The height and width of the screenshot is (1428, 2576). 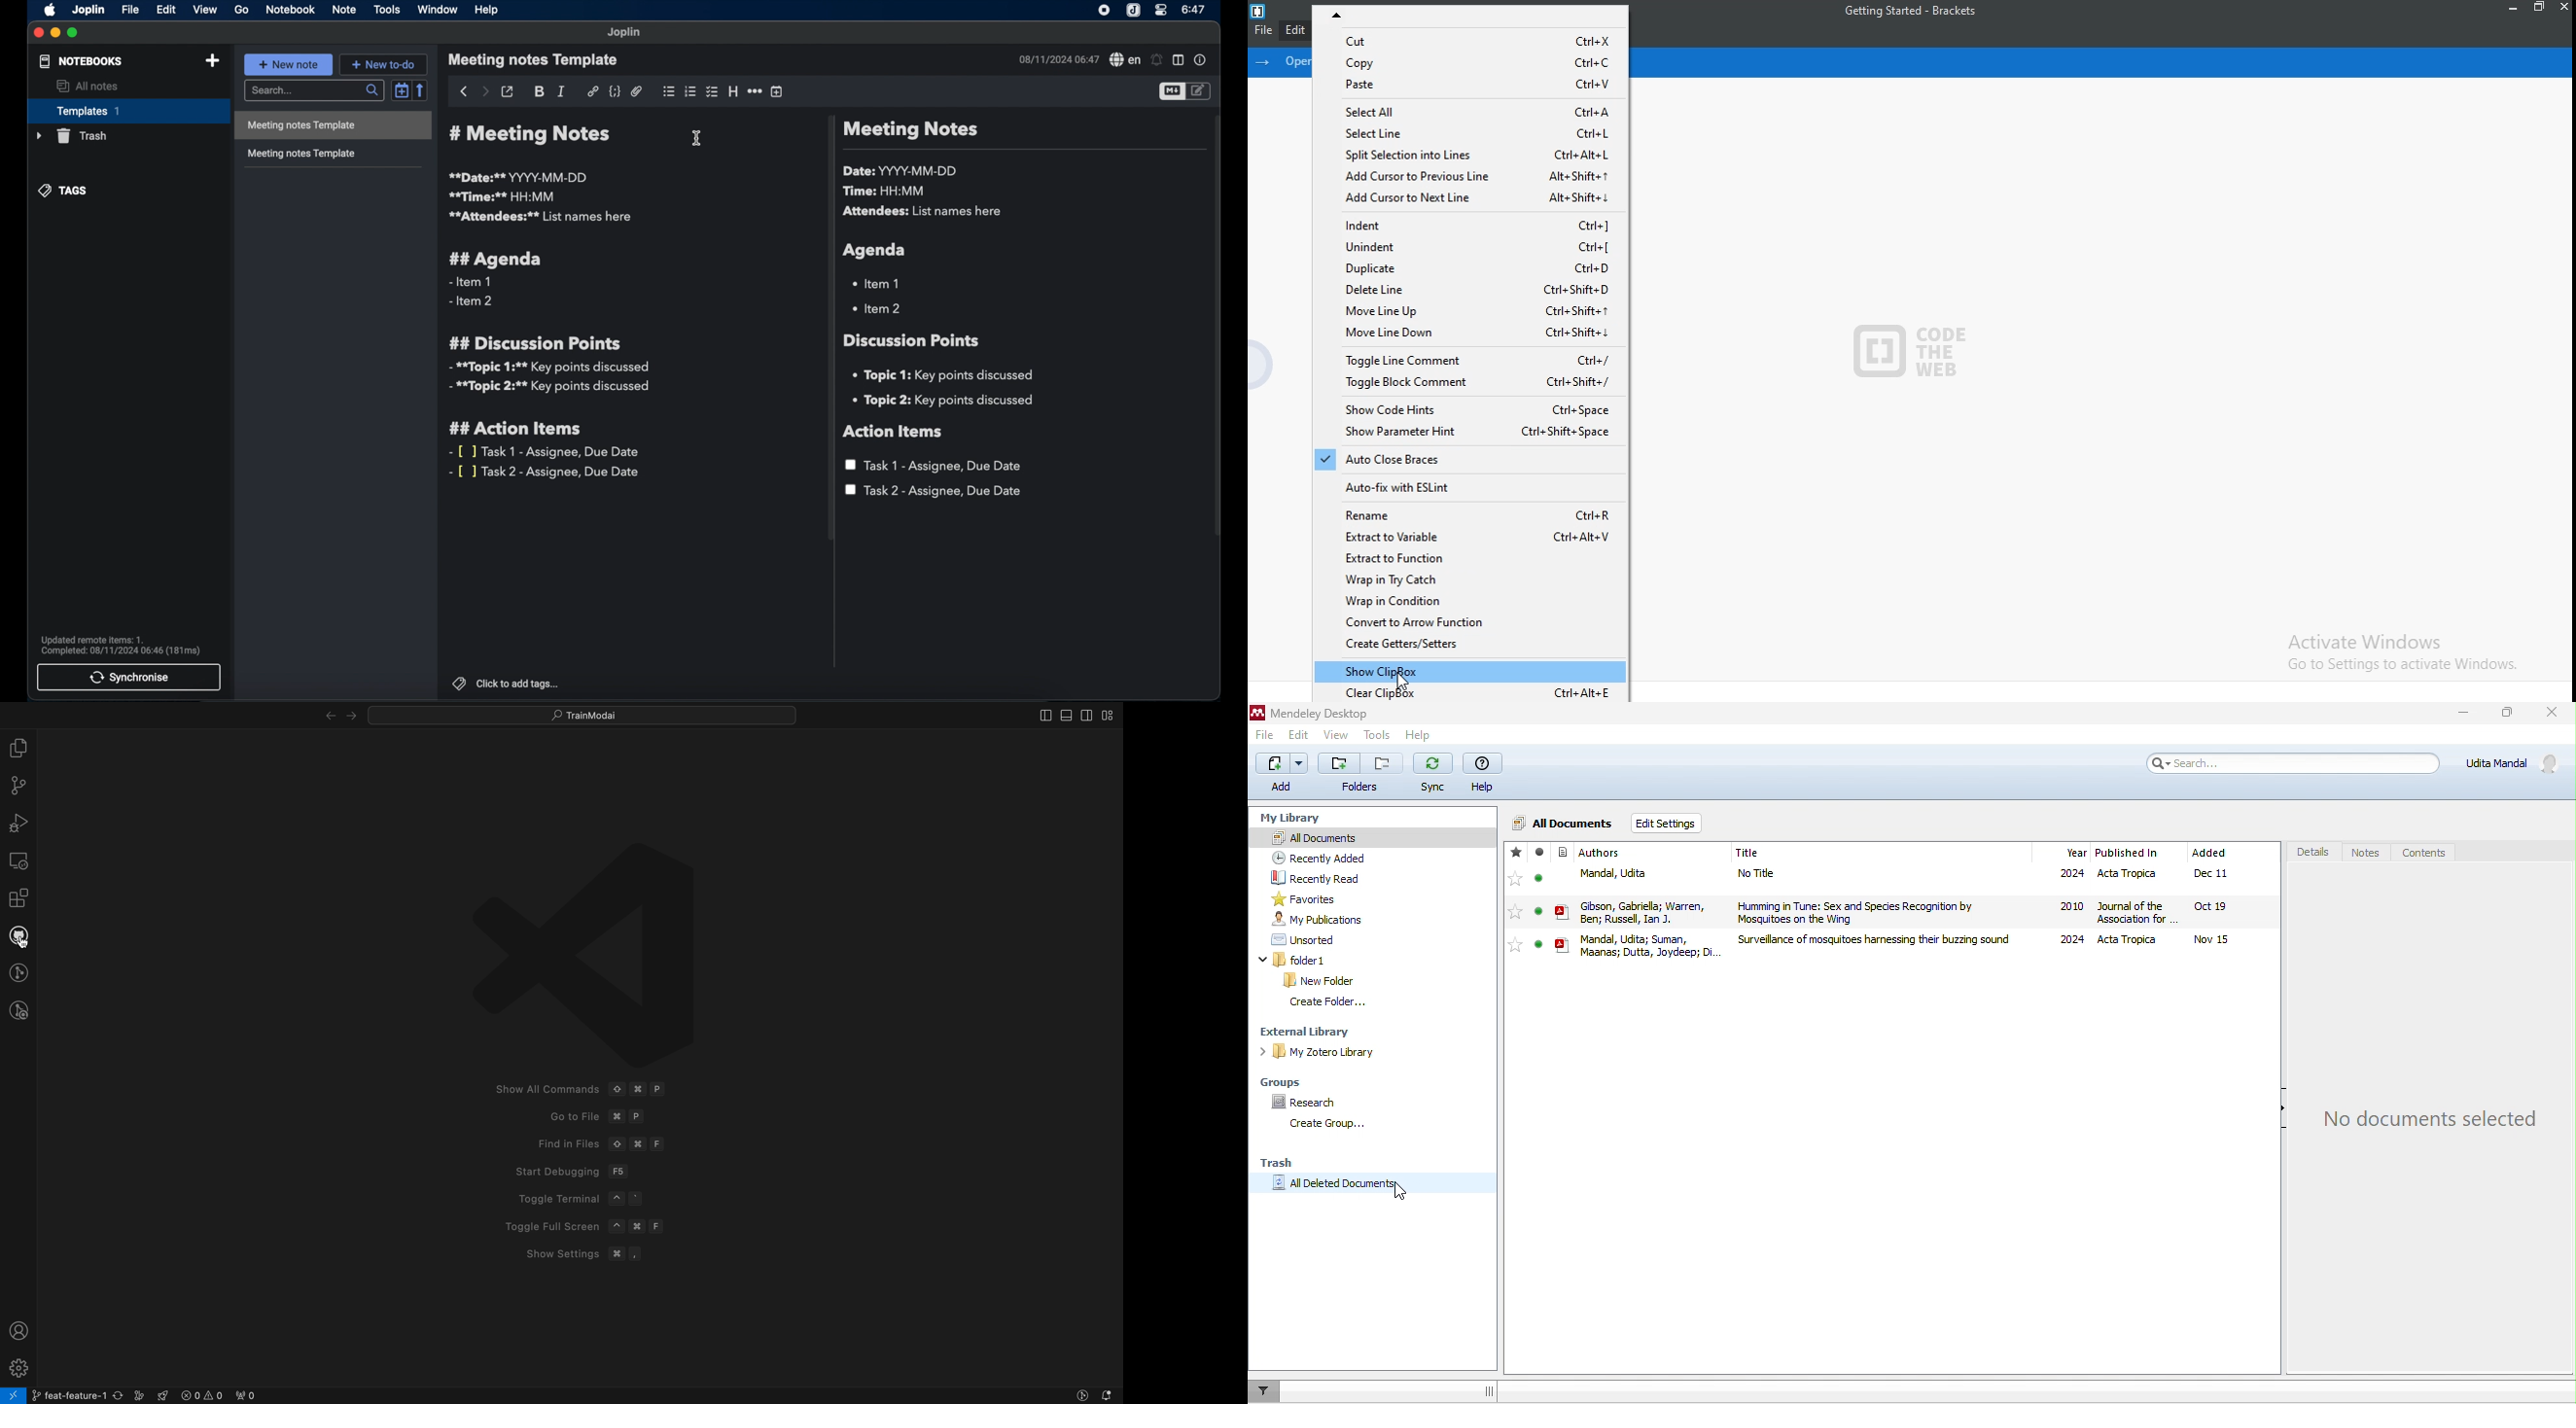 I want to click on window, so click(x=438, y=10).